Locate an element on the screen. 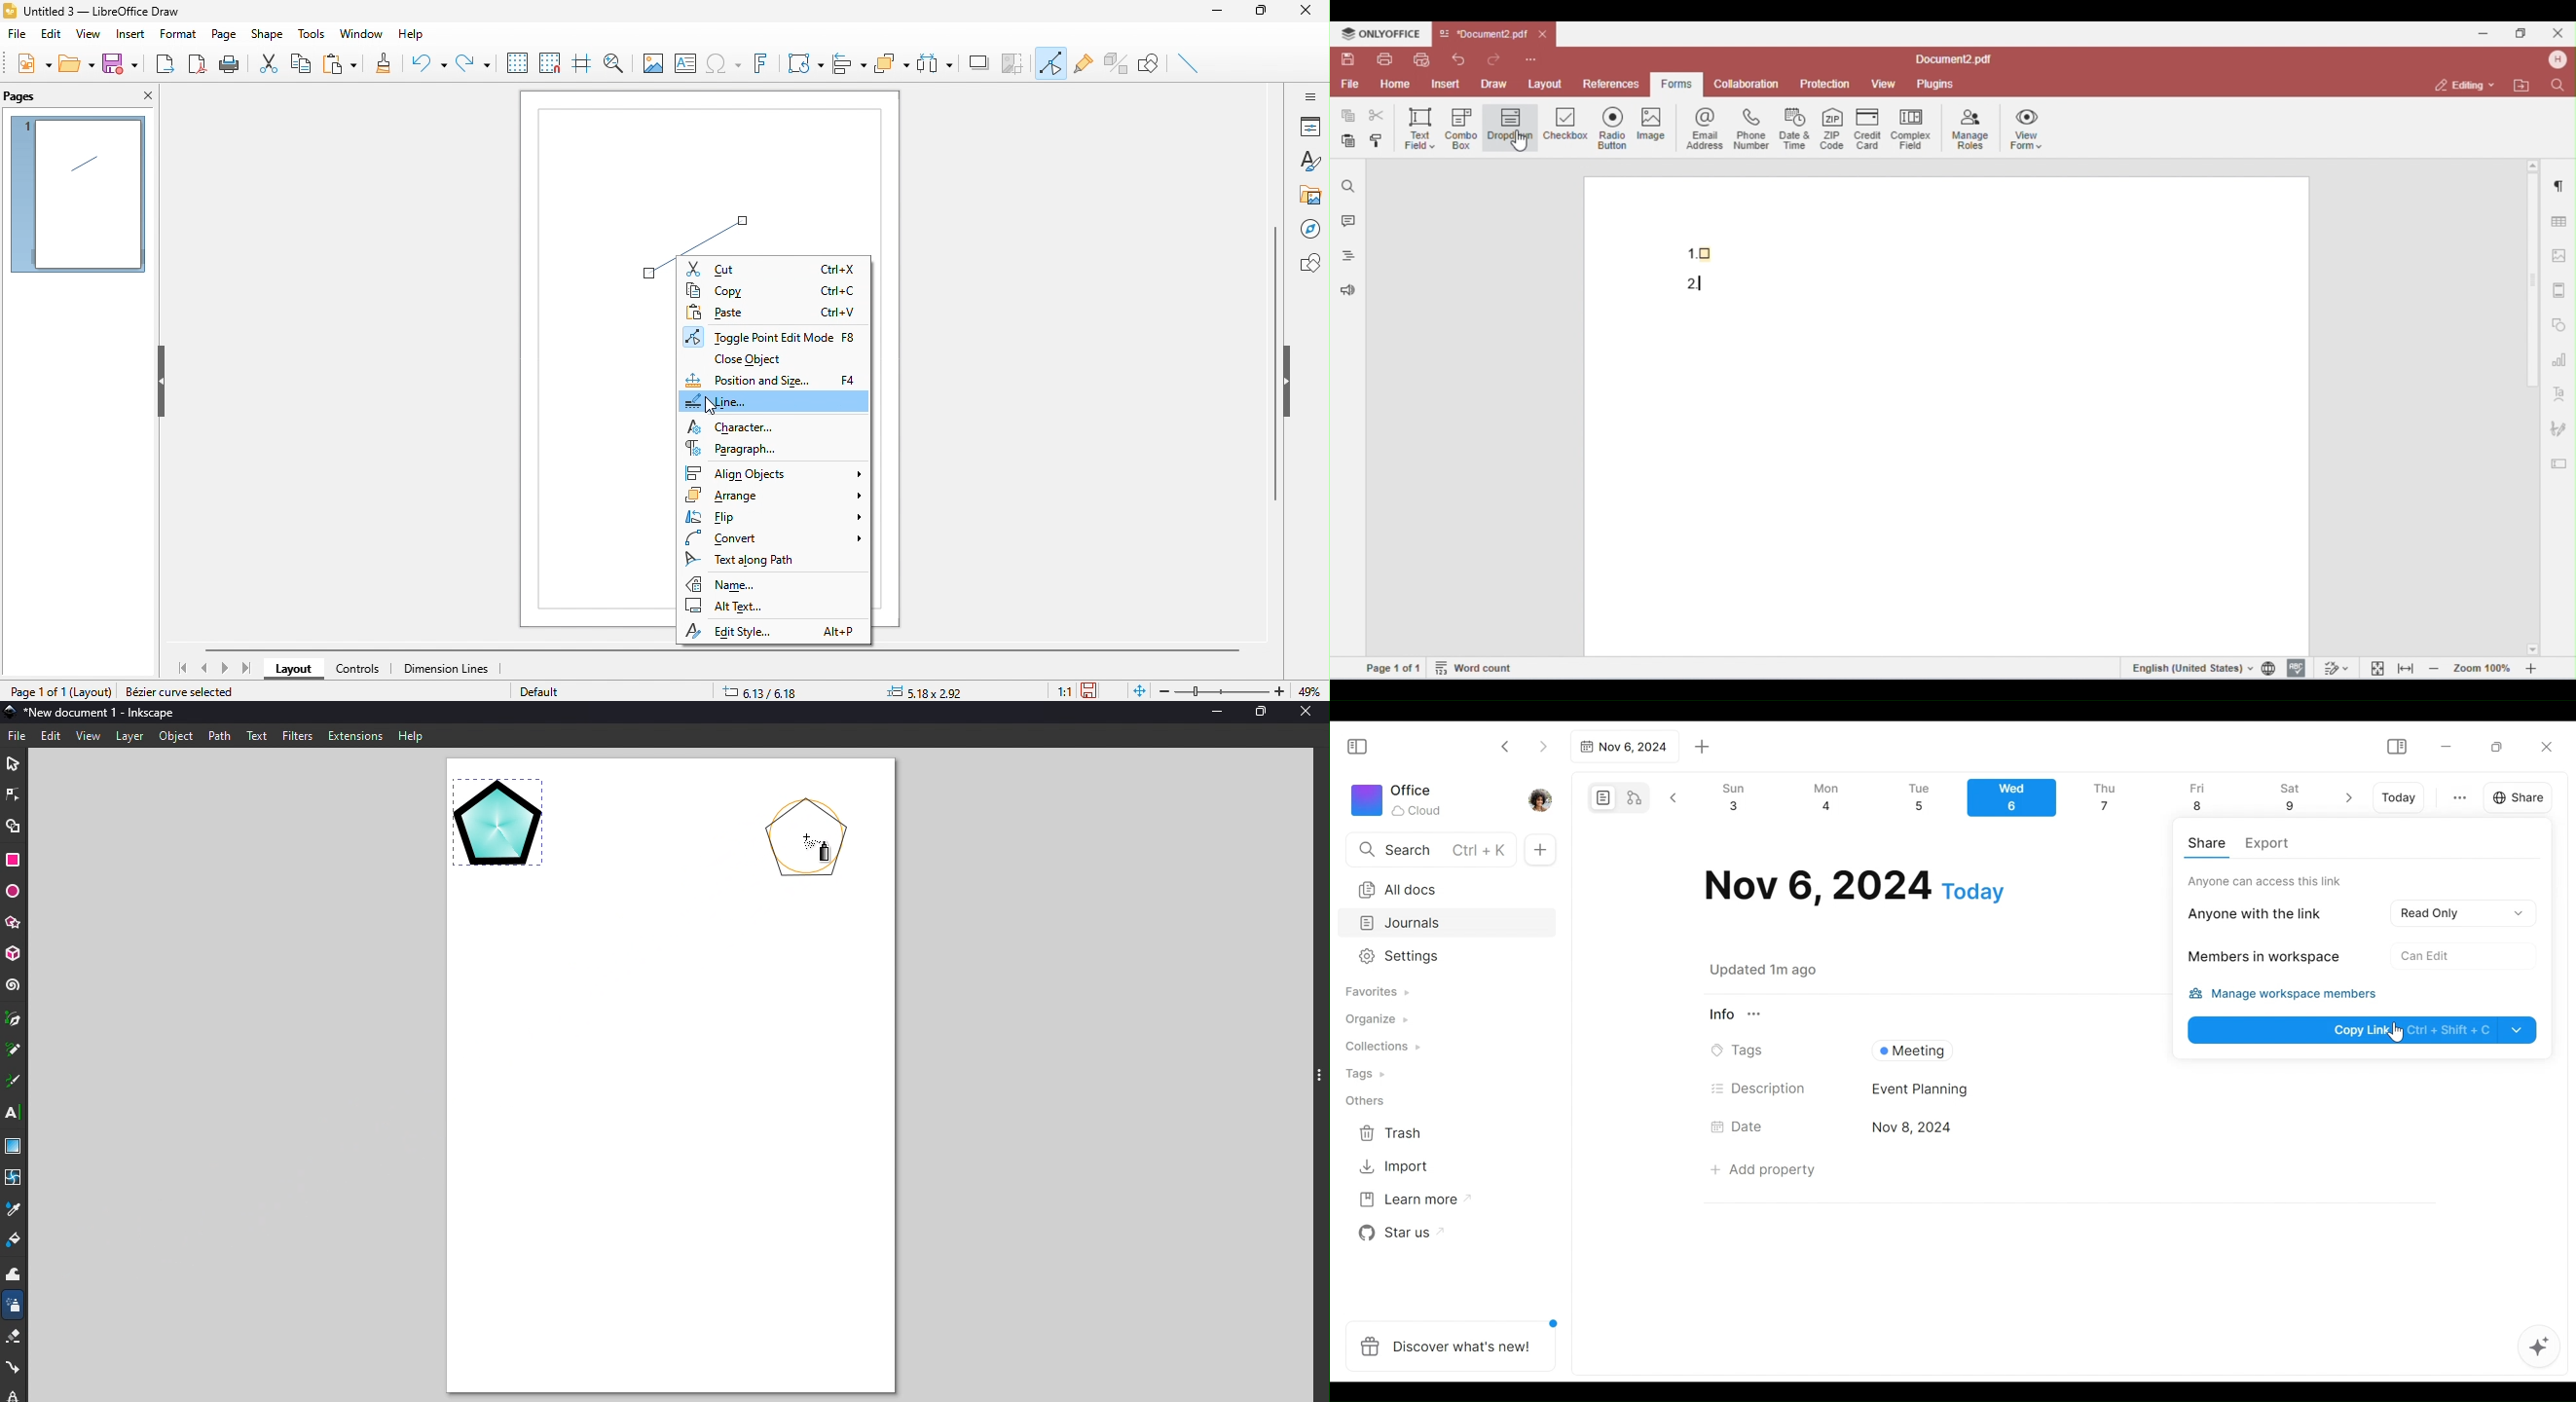  Canvas is located at coordinates (667, 1081).